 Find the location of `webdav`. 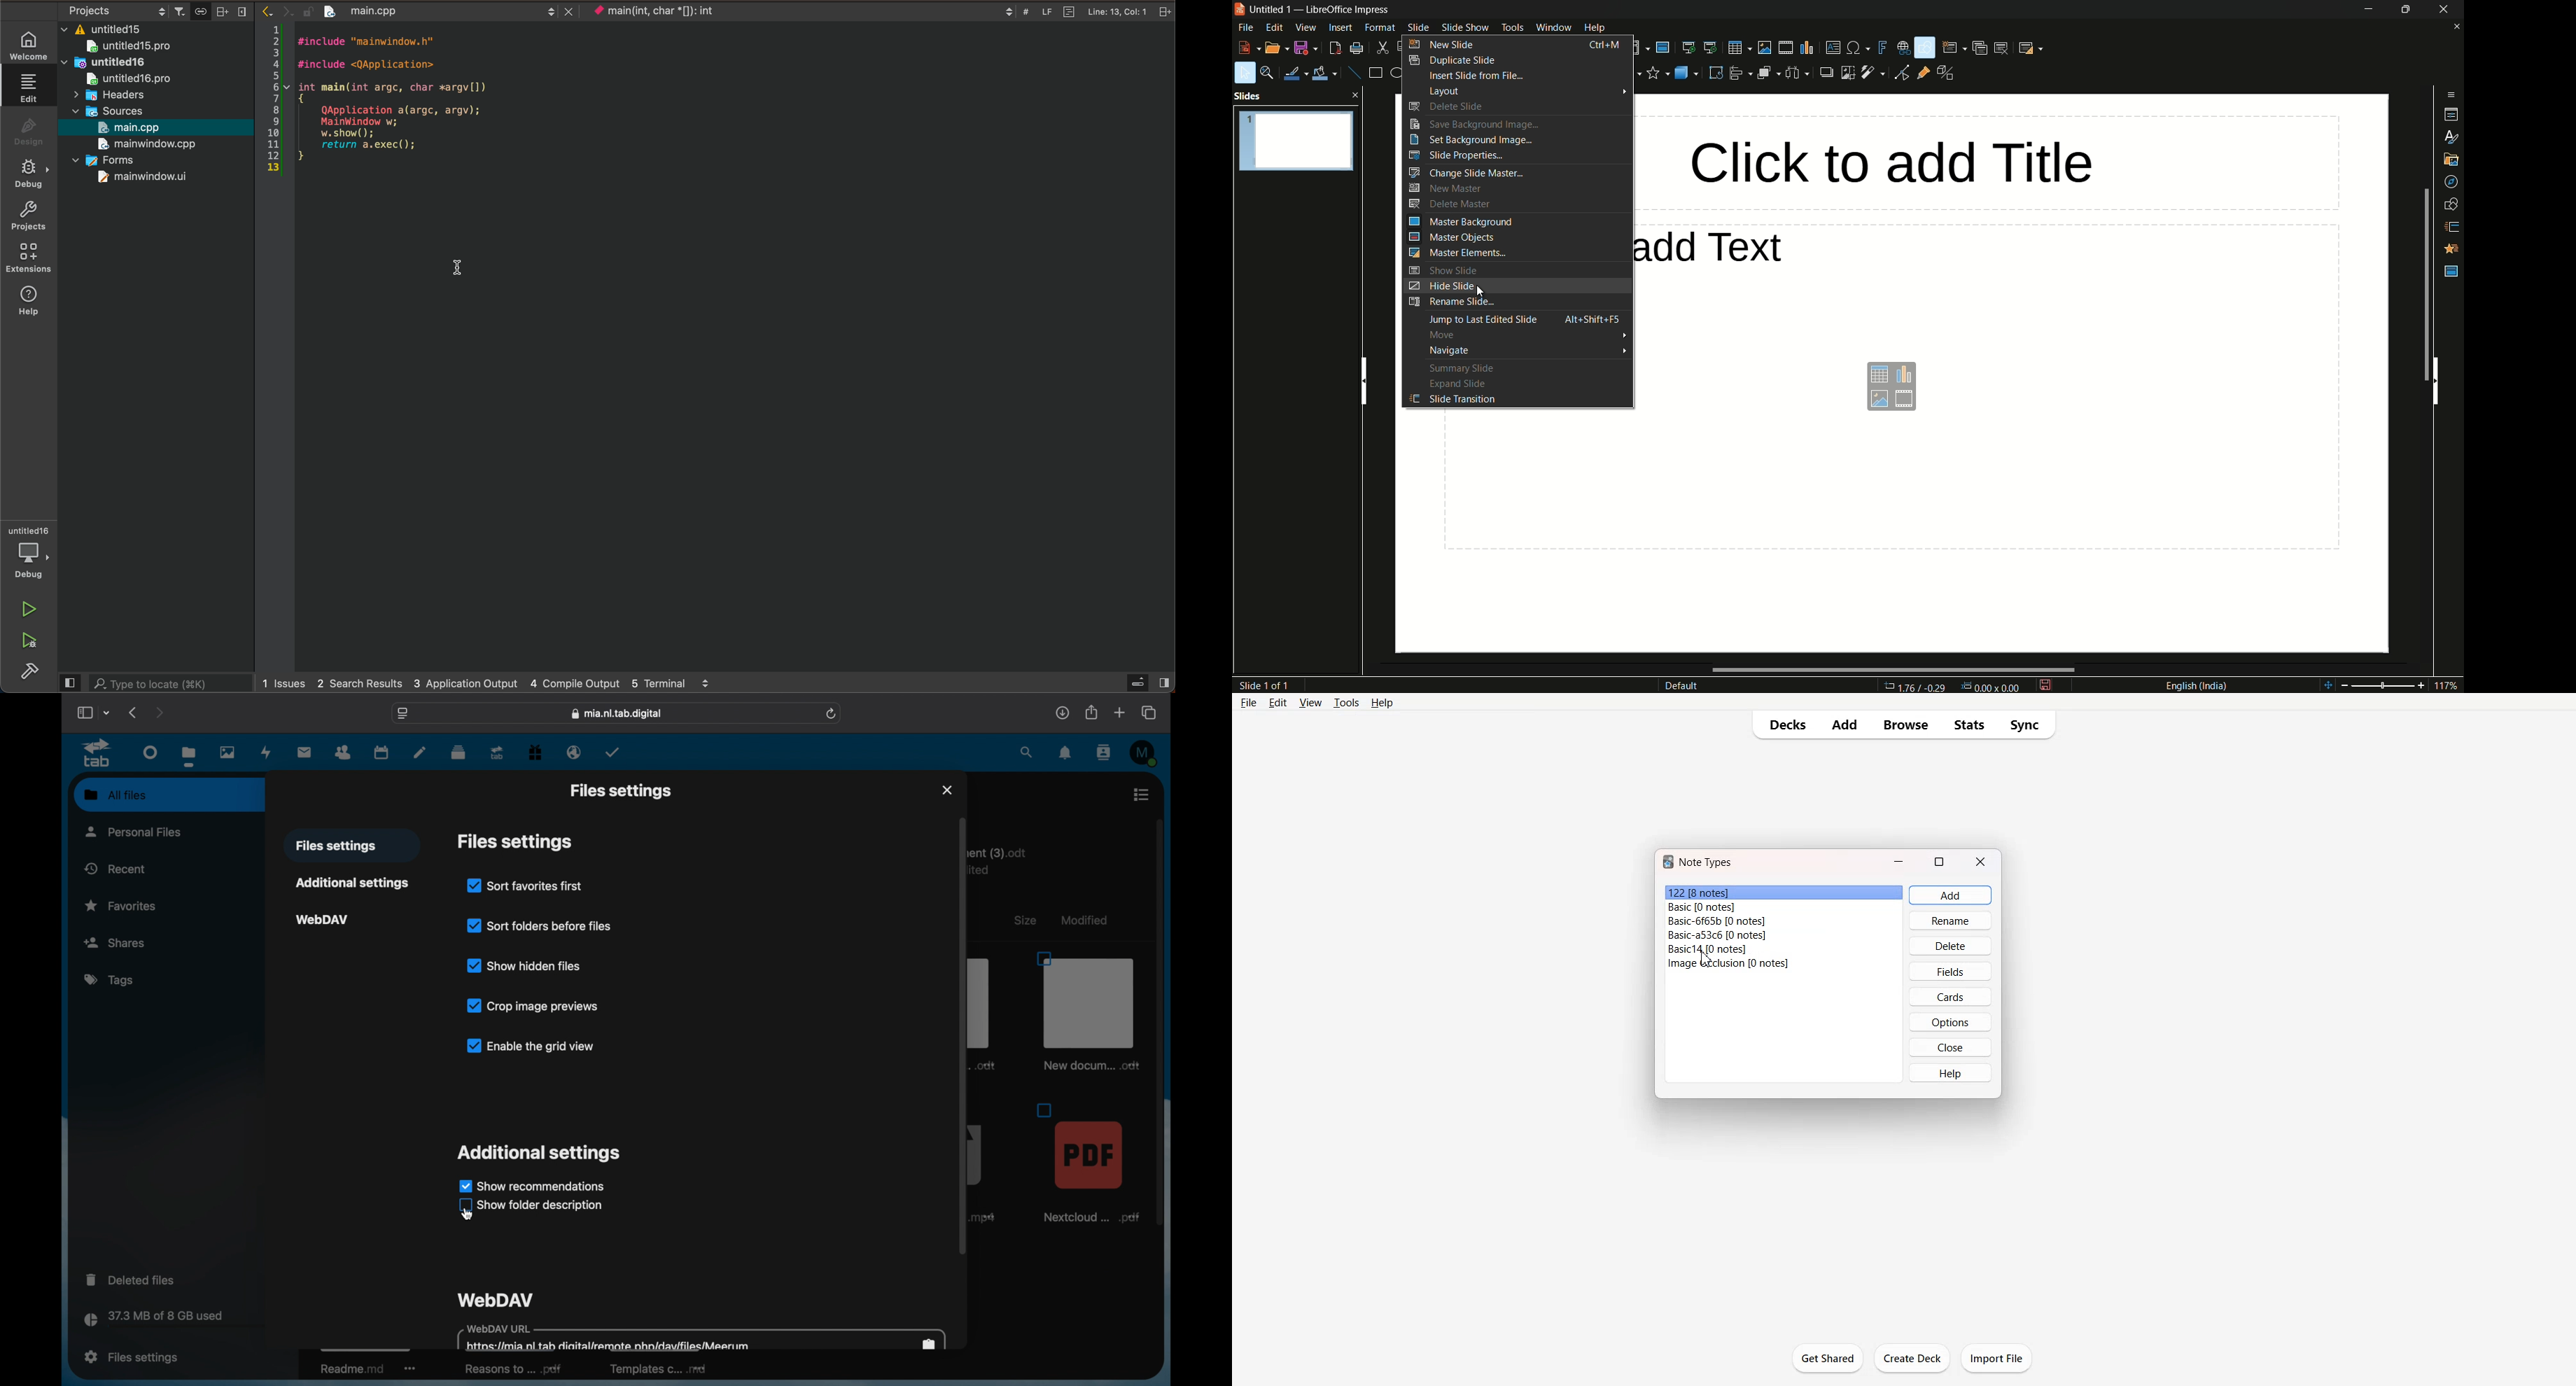

webdav is located at coordinates (495, 1299).